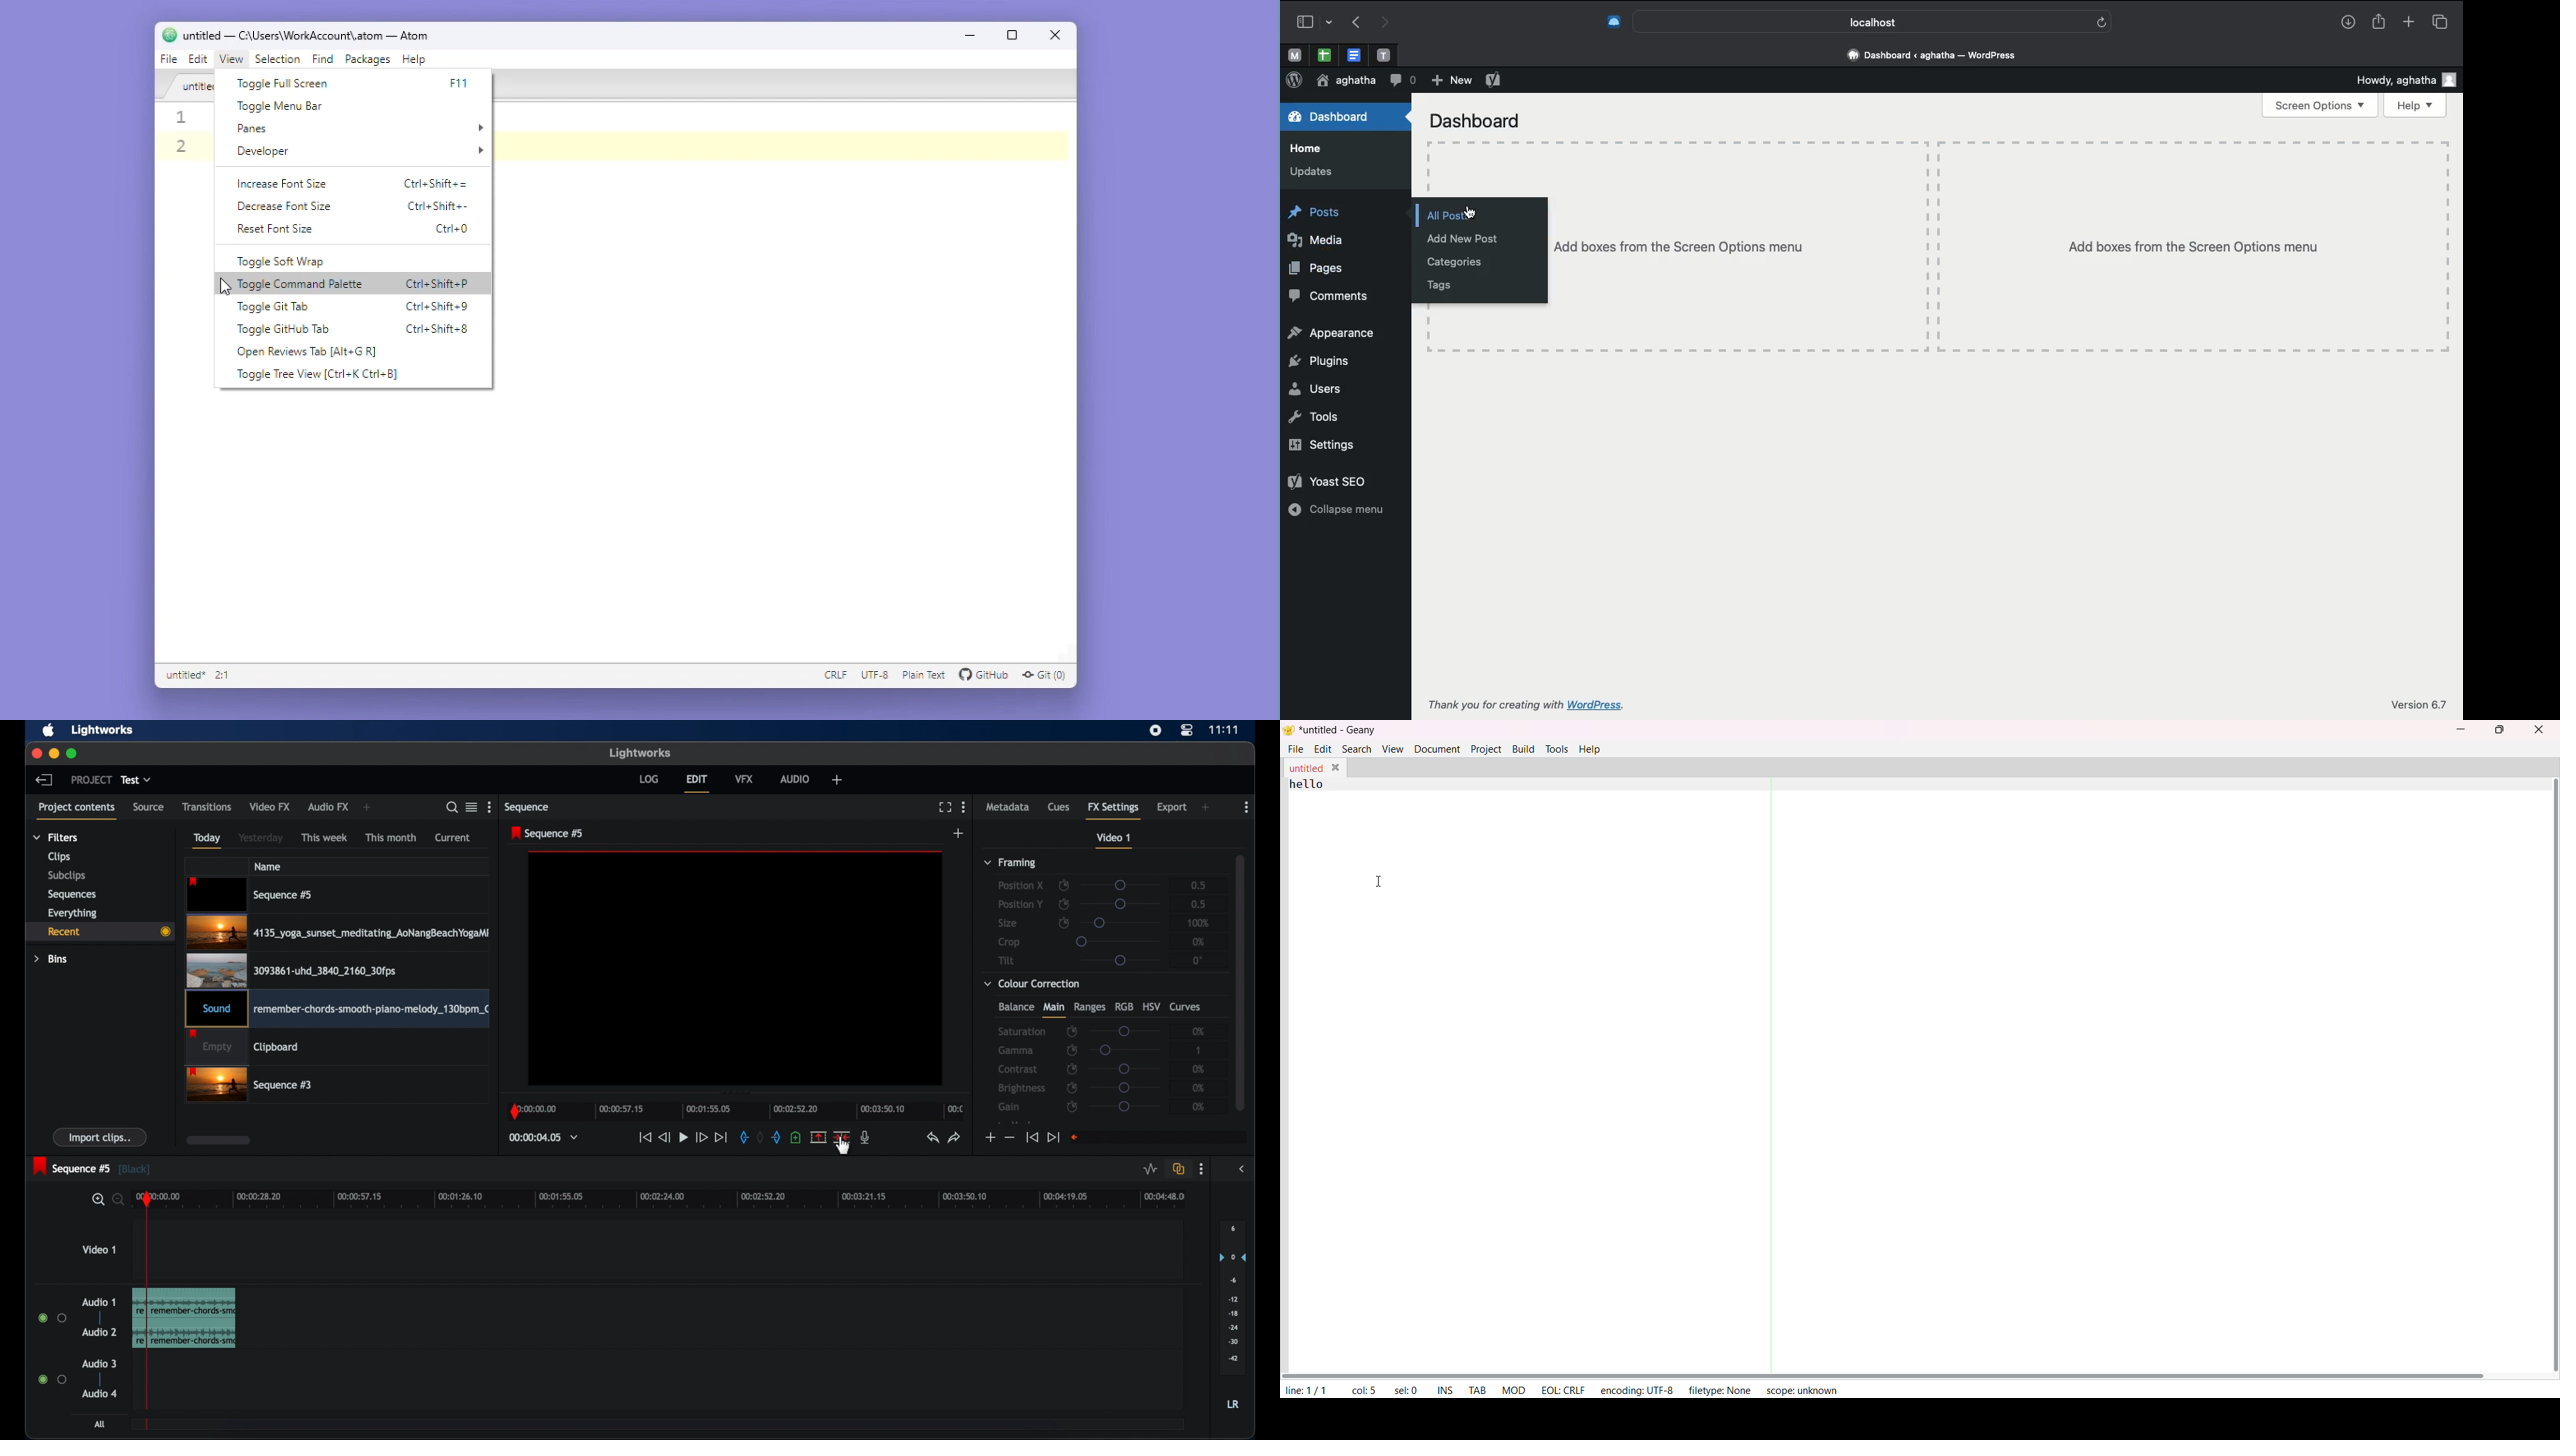 The width and height of the screenshot is (2576, 1456). What do you see at coordinates (231, 61) in the screenshot?
I see `view ` at bounding box center [231, 61].